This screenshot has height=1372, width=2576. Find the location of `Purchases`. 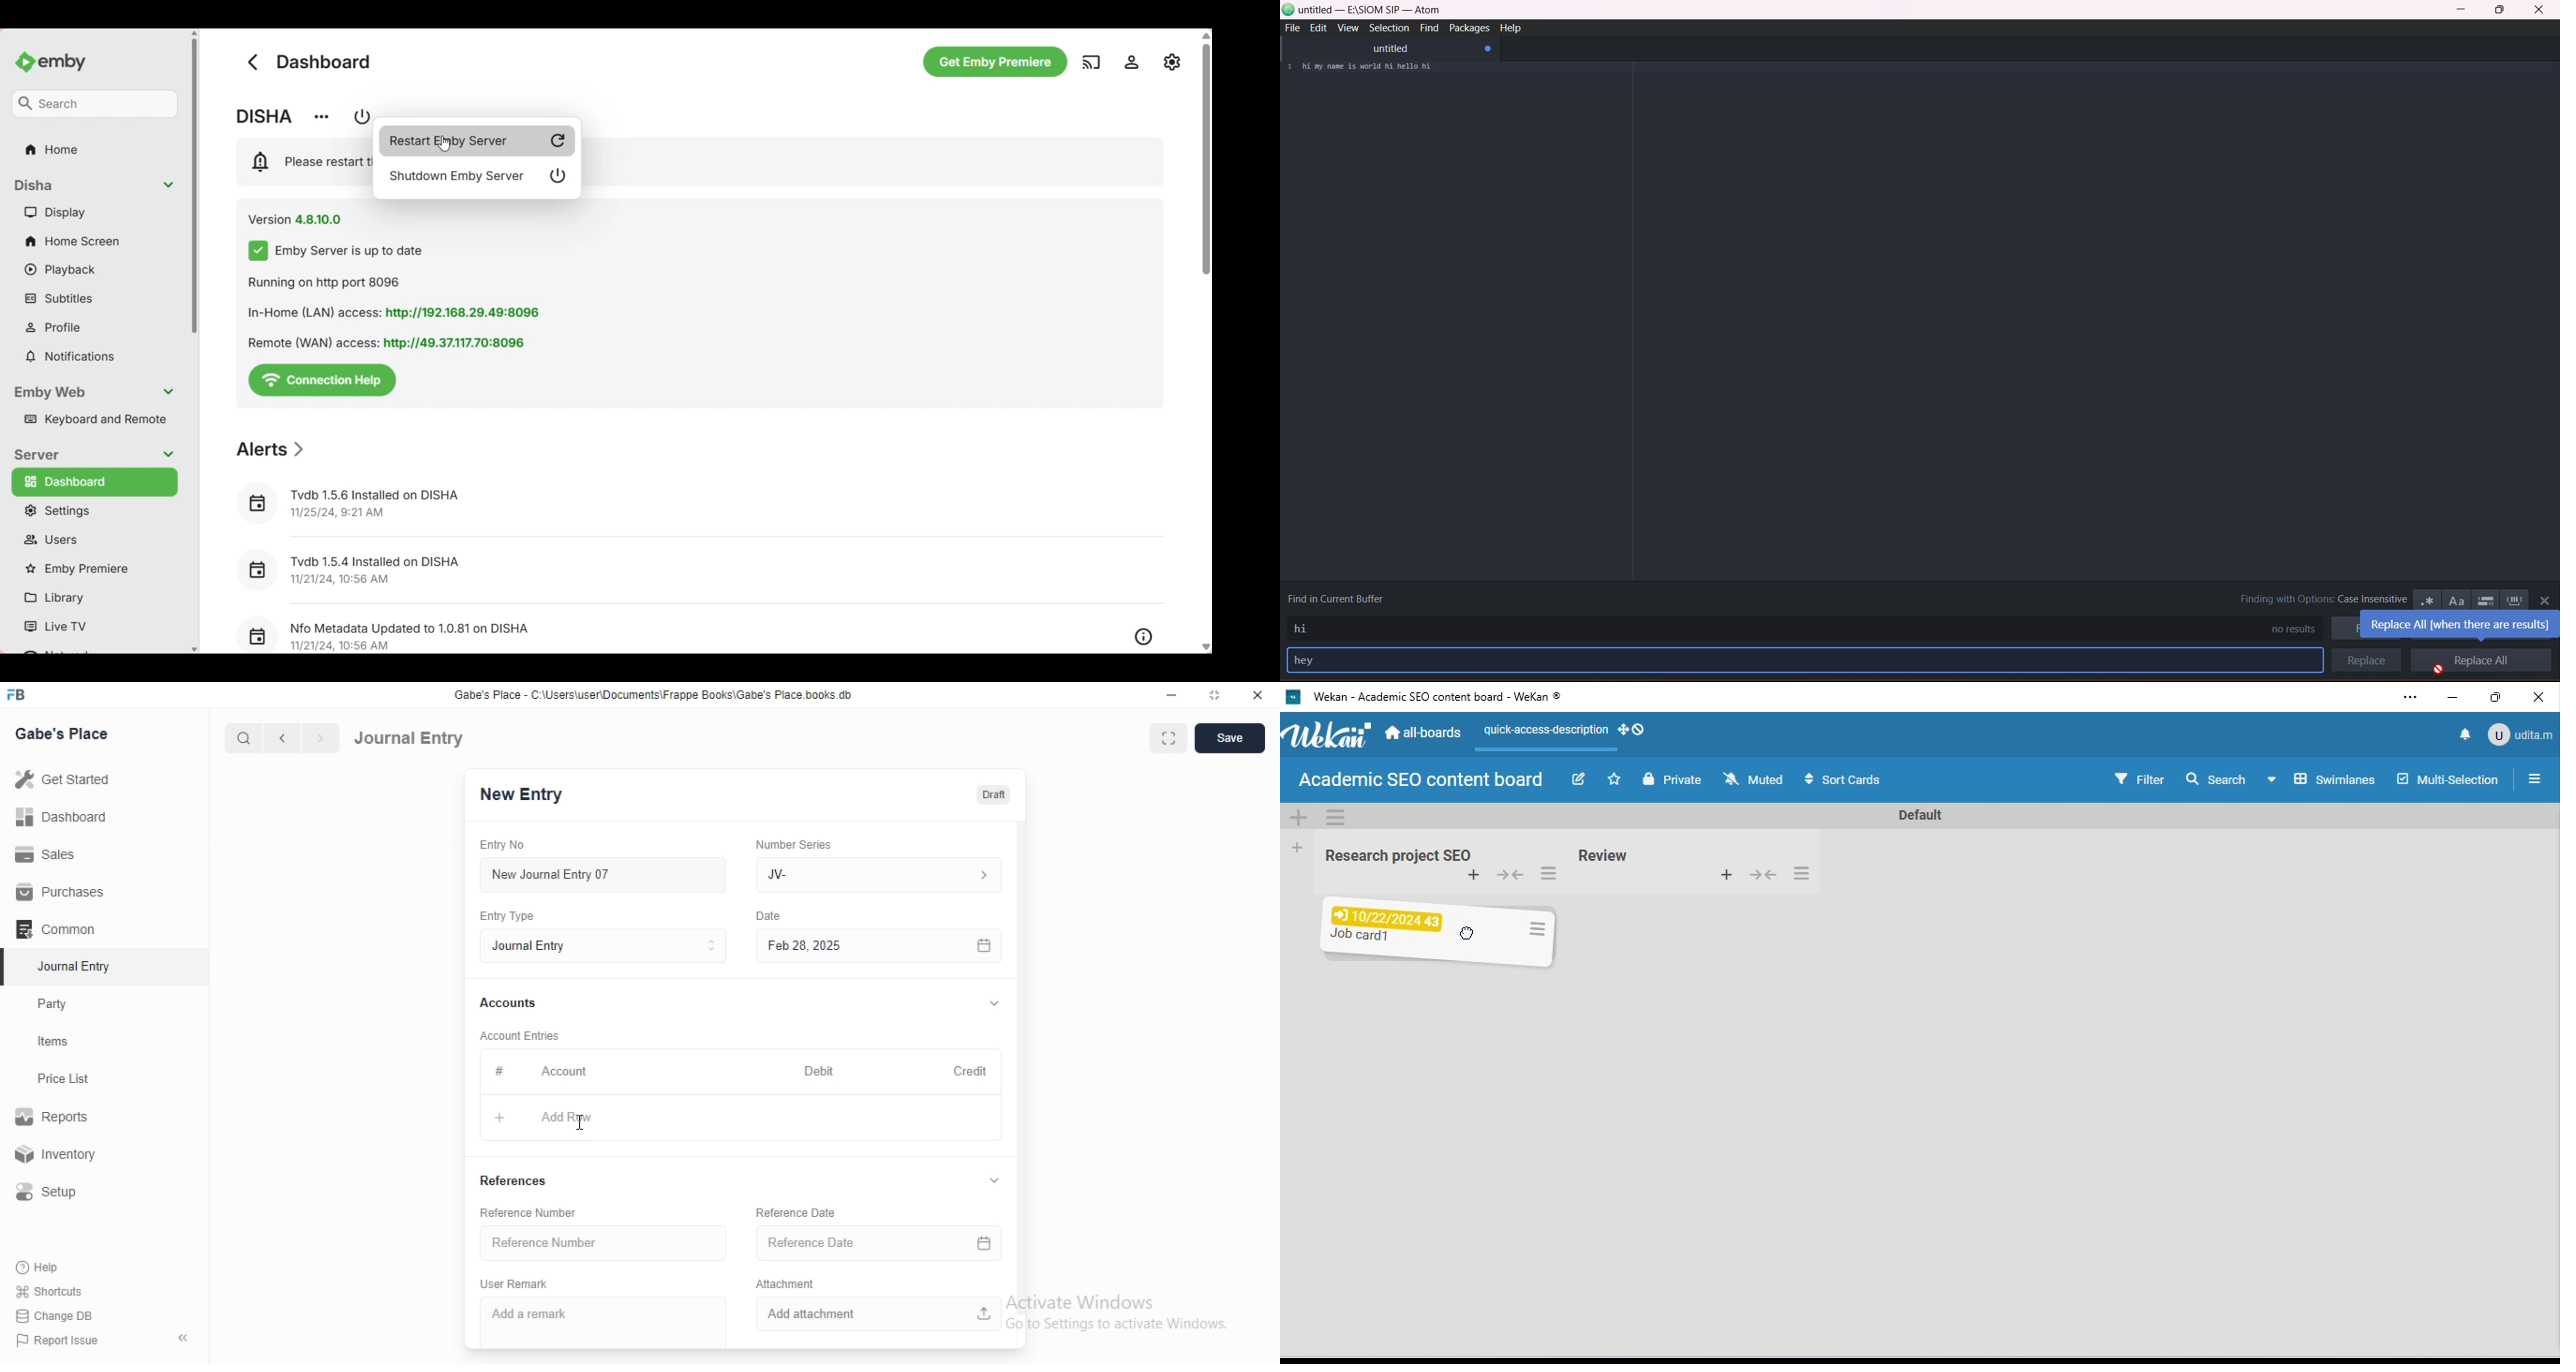

Purchases is located at coordinates (61, 892).